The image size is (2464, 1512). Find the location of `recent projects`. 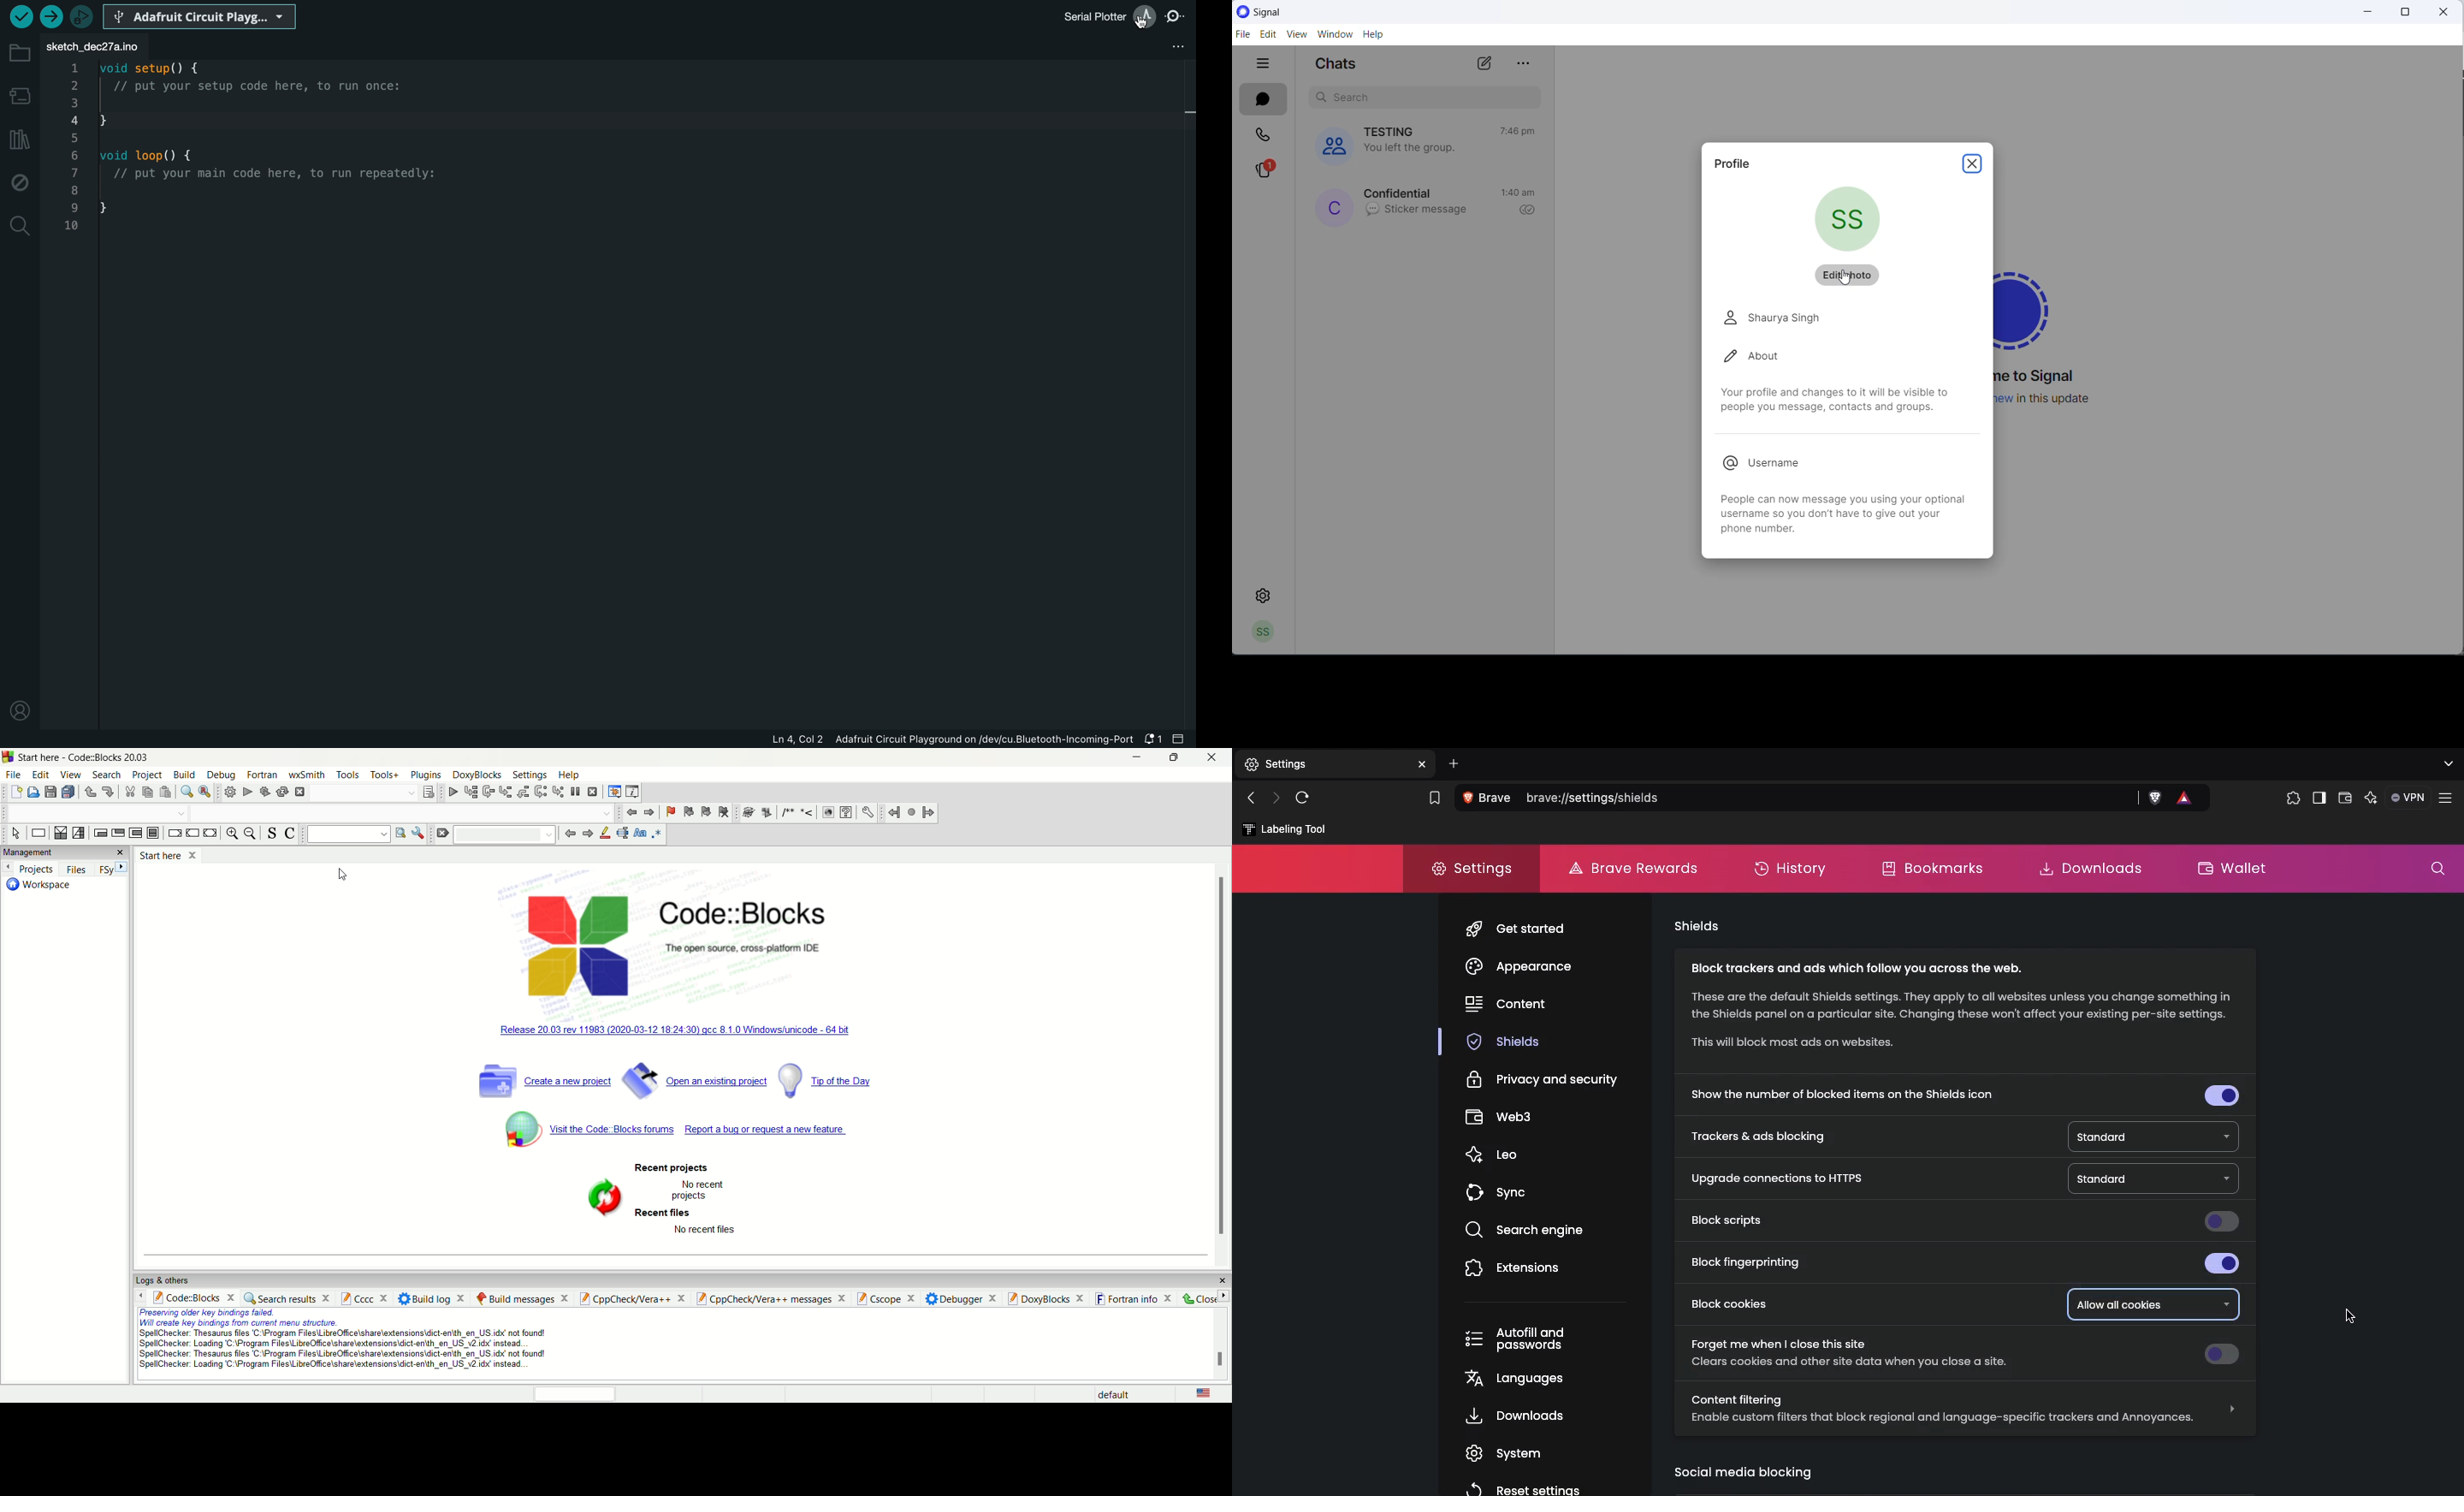

recent projects is located at coordinates (674, 1168).